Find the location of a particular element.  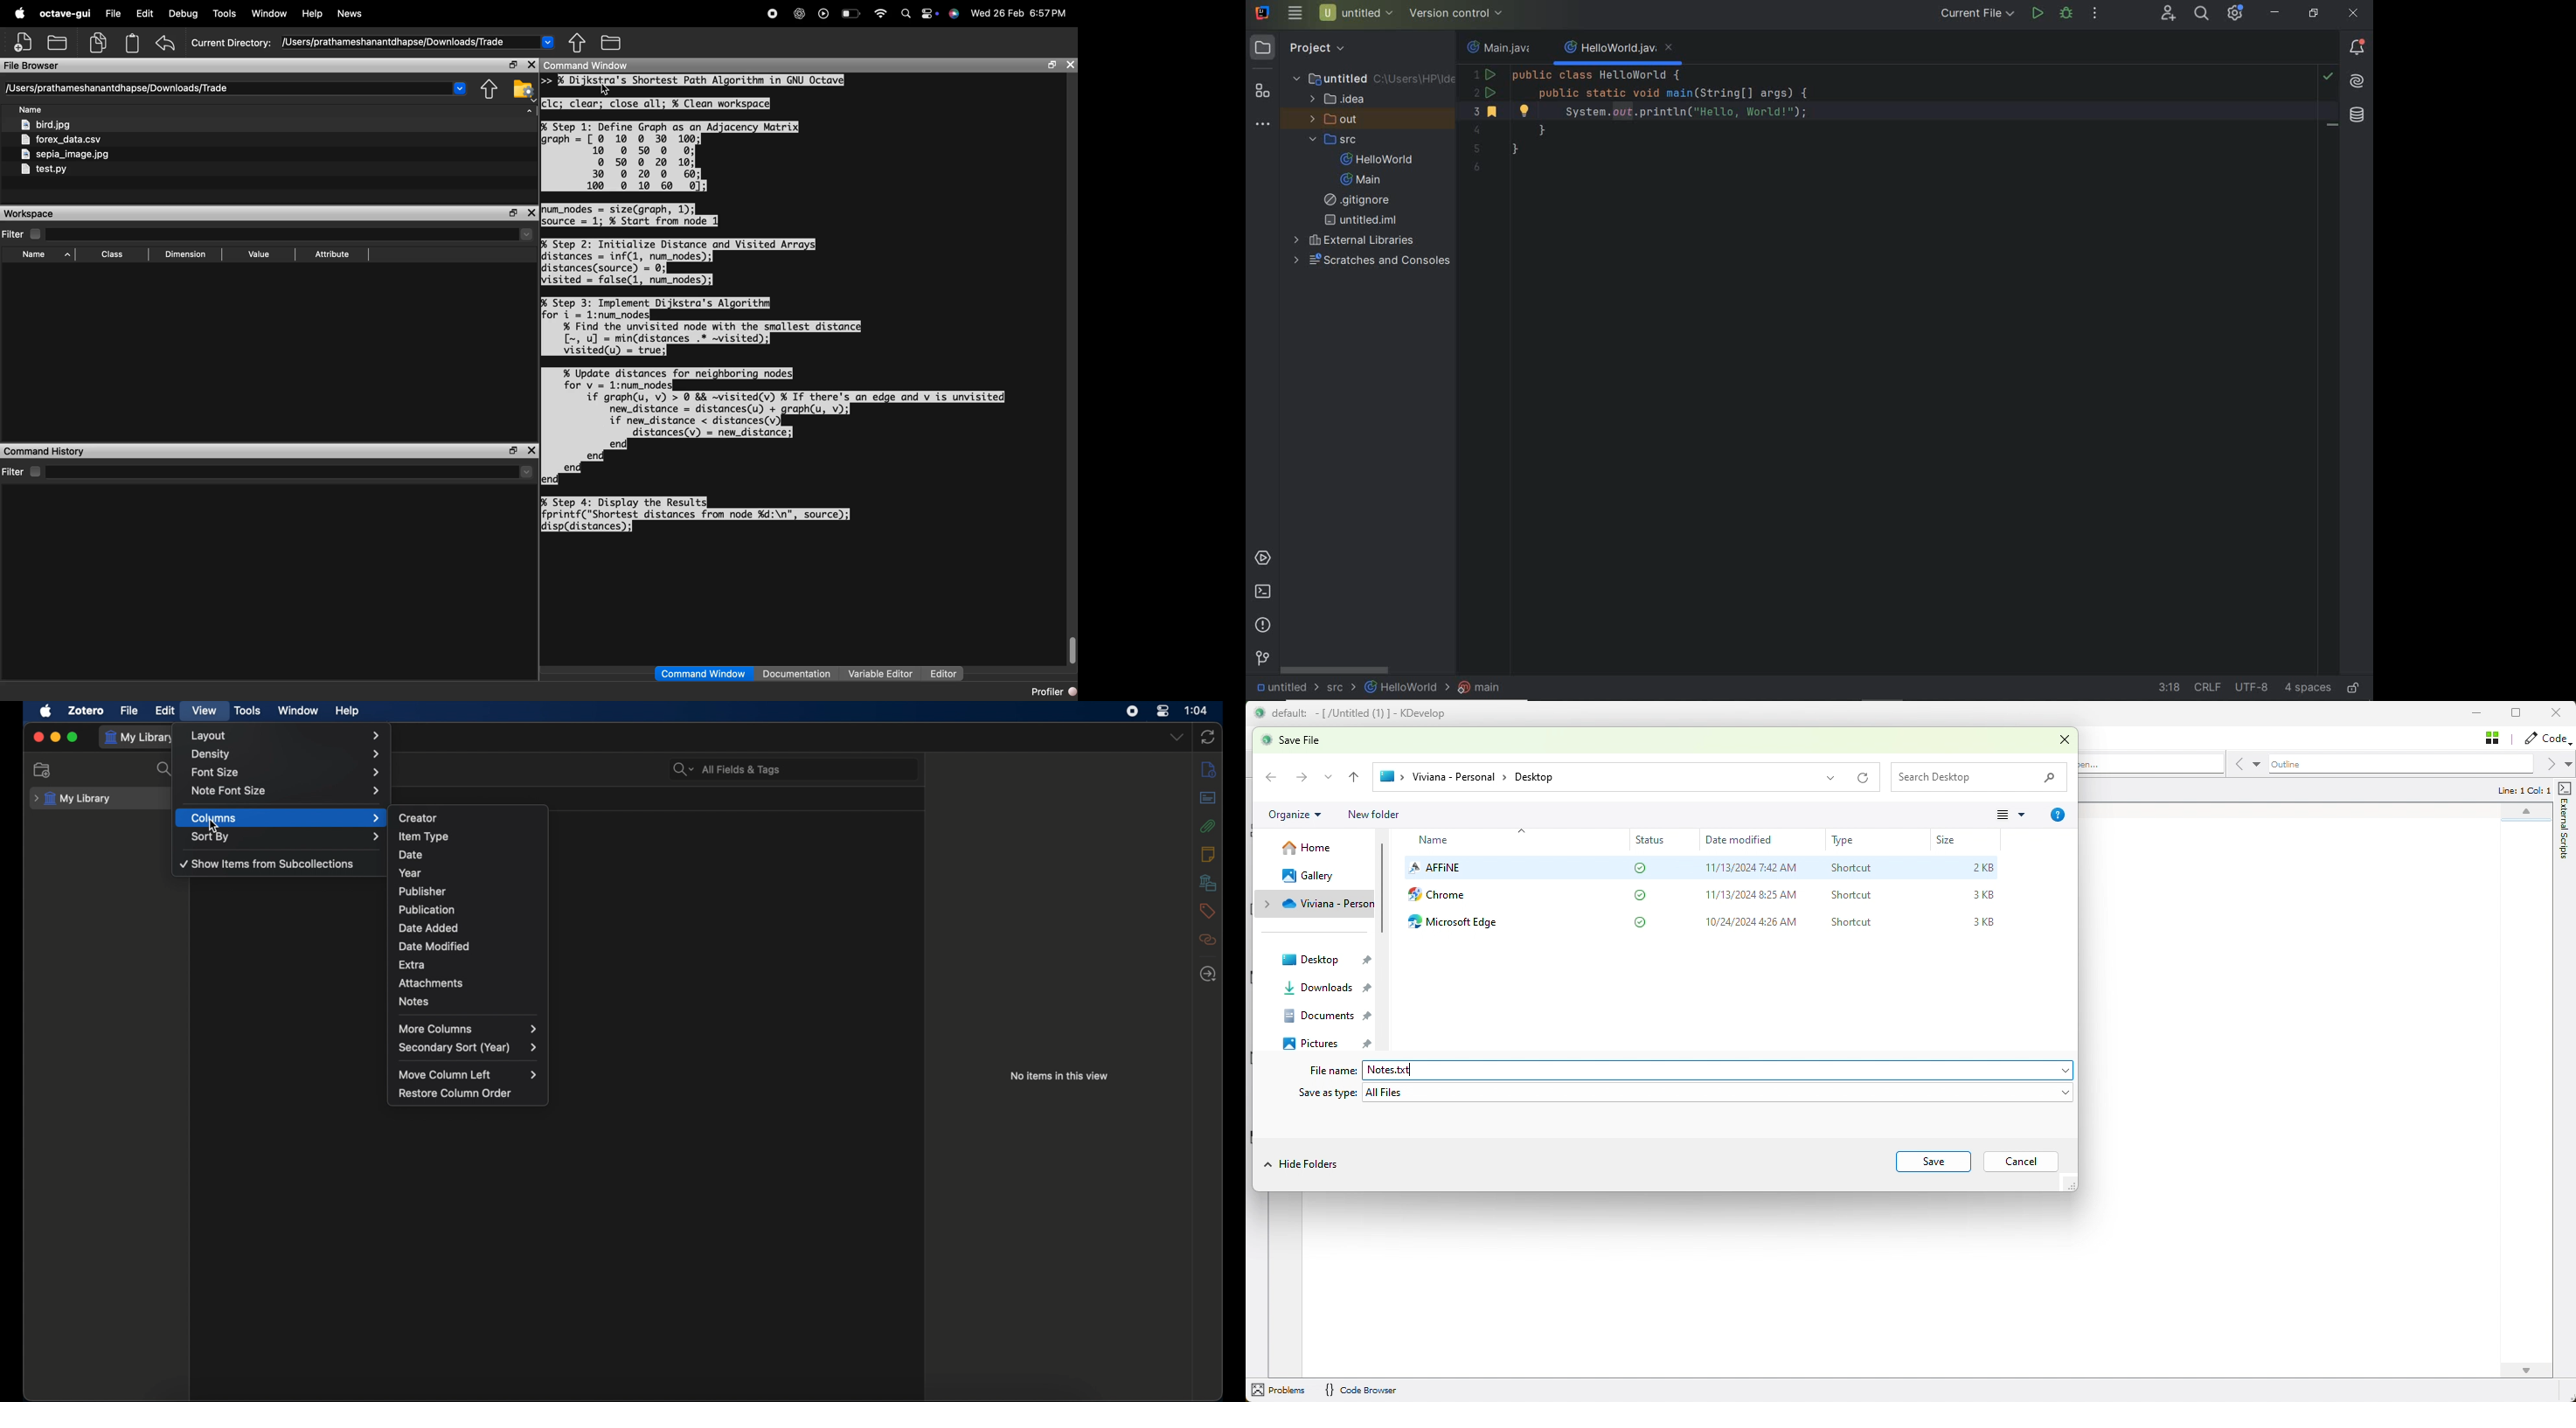

search  is located at coordinates (726, 770).